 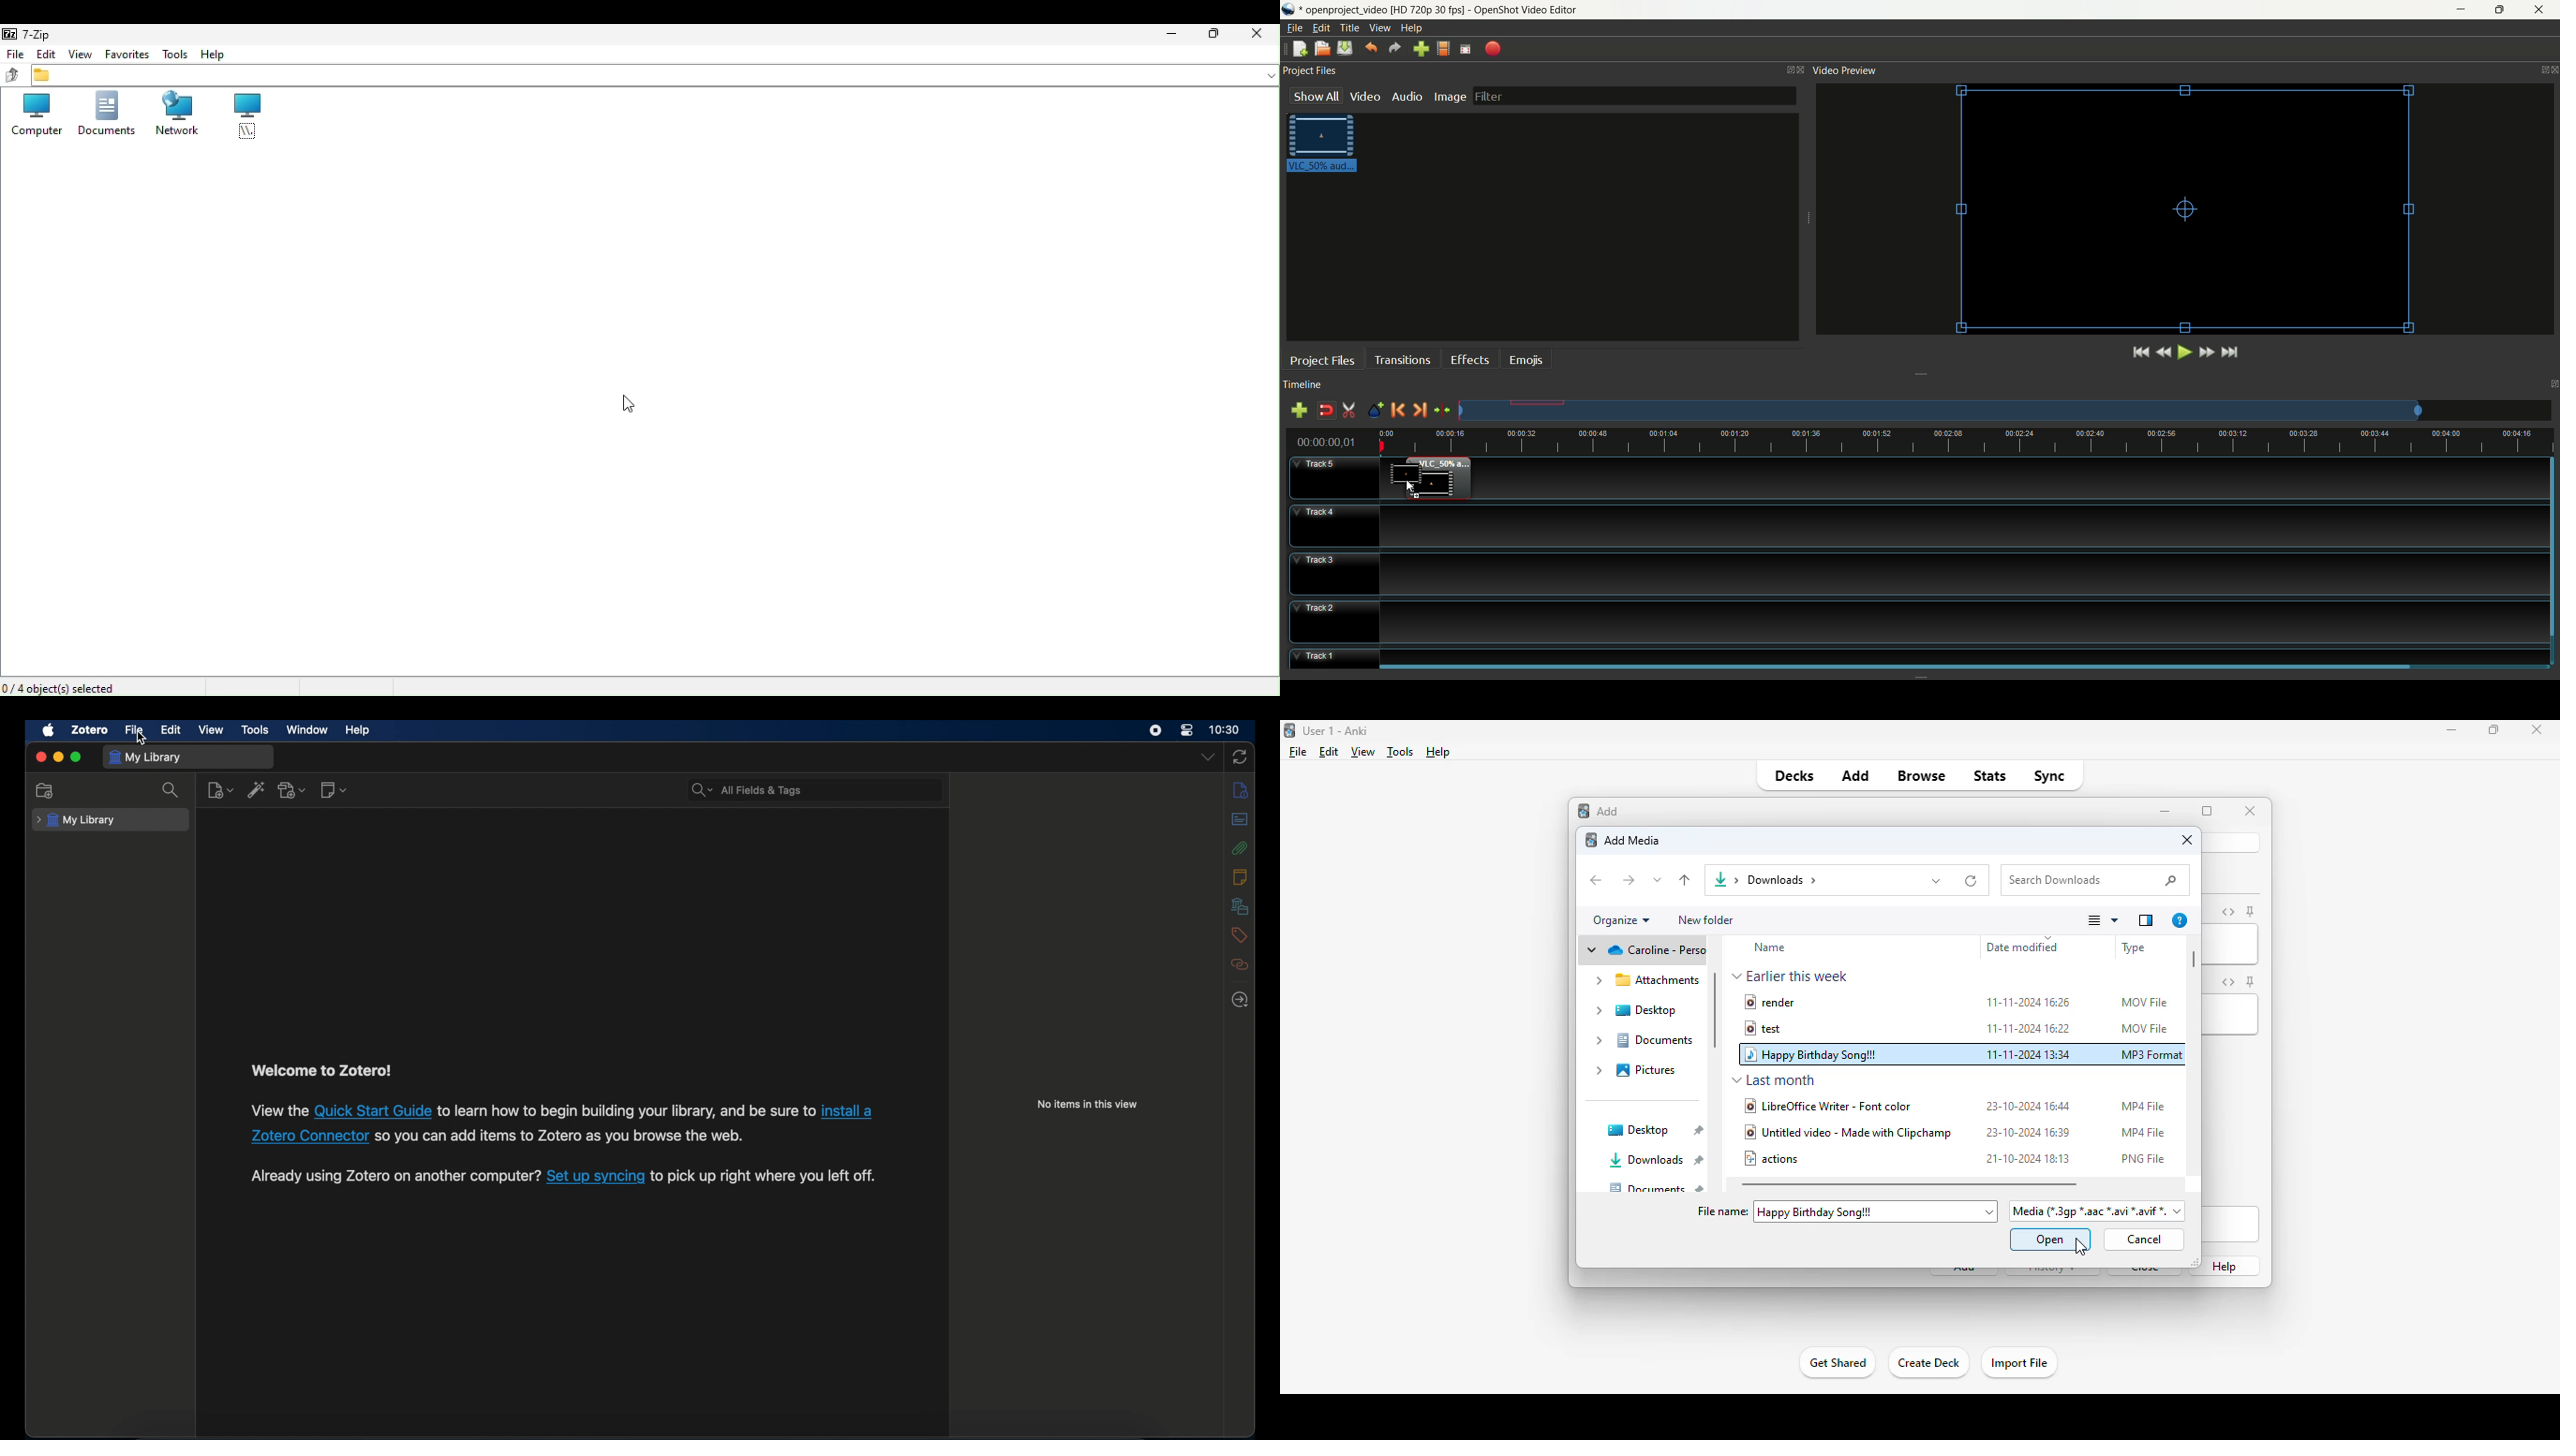 What do you see at coordinates (2030, 1029) in the screenshot?
I see `11-11-2024` at bounding box center [2030, 1029].